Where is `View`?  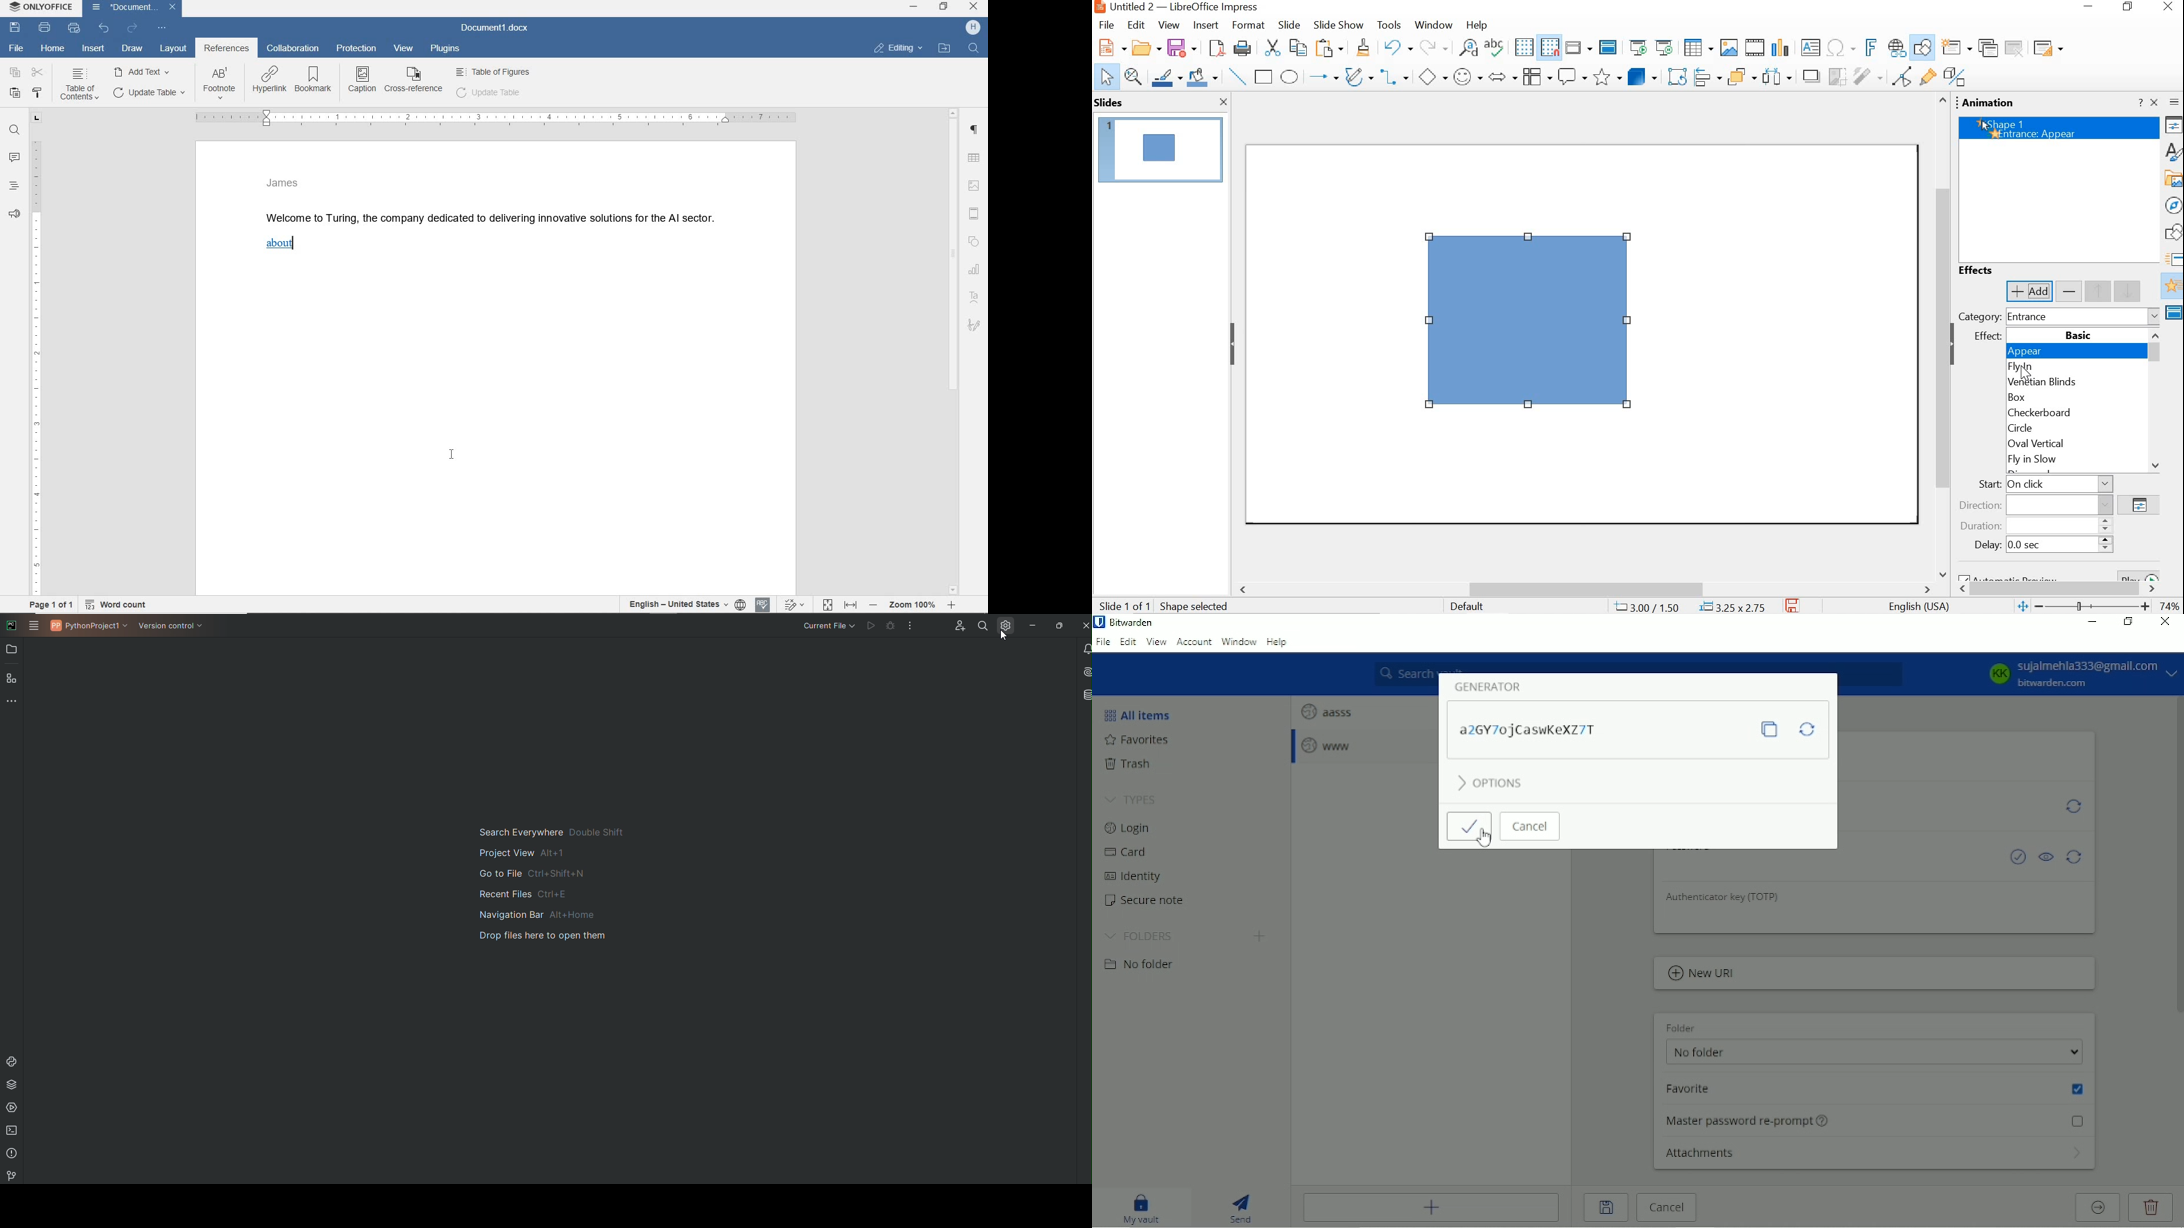 View is located at coordinates (1157, 643).